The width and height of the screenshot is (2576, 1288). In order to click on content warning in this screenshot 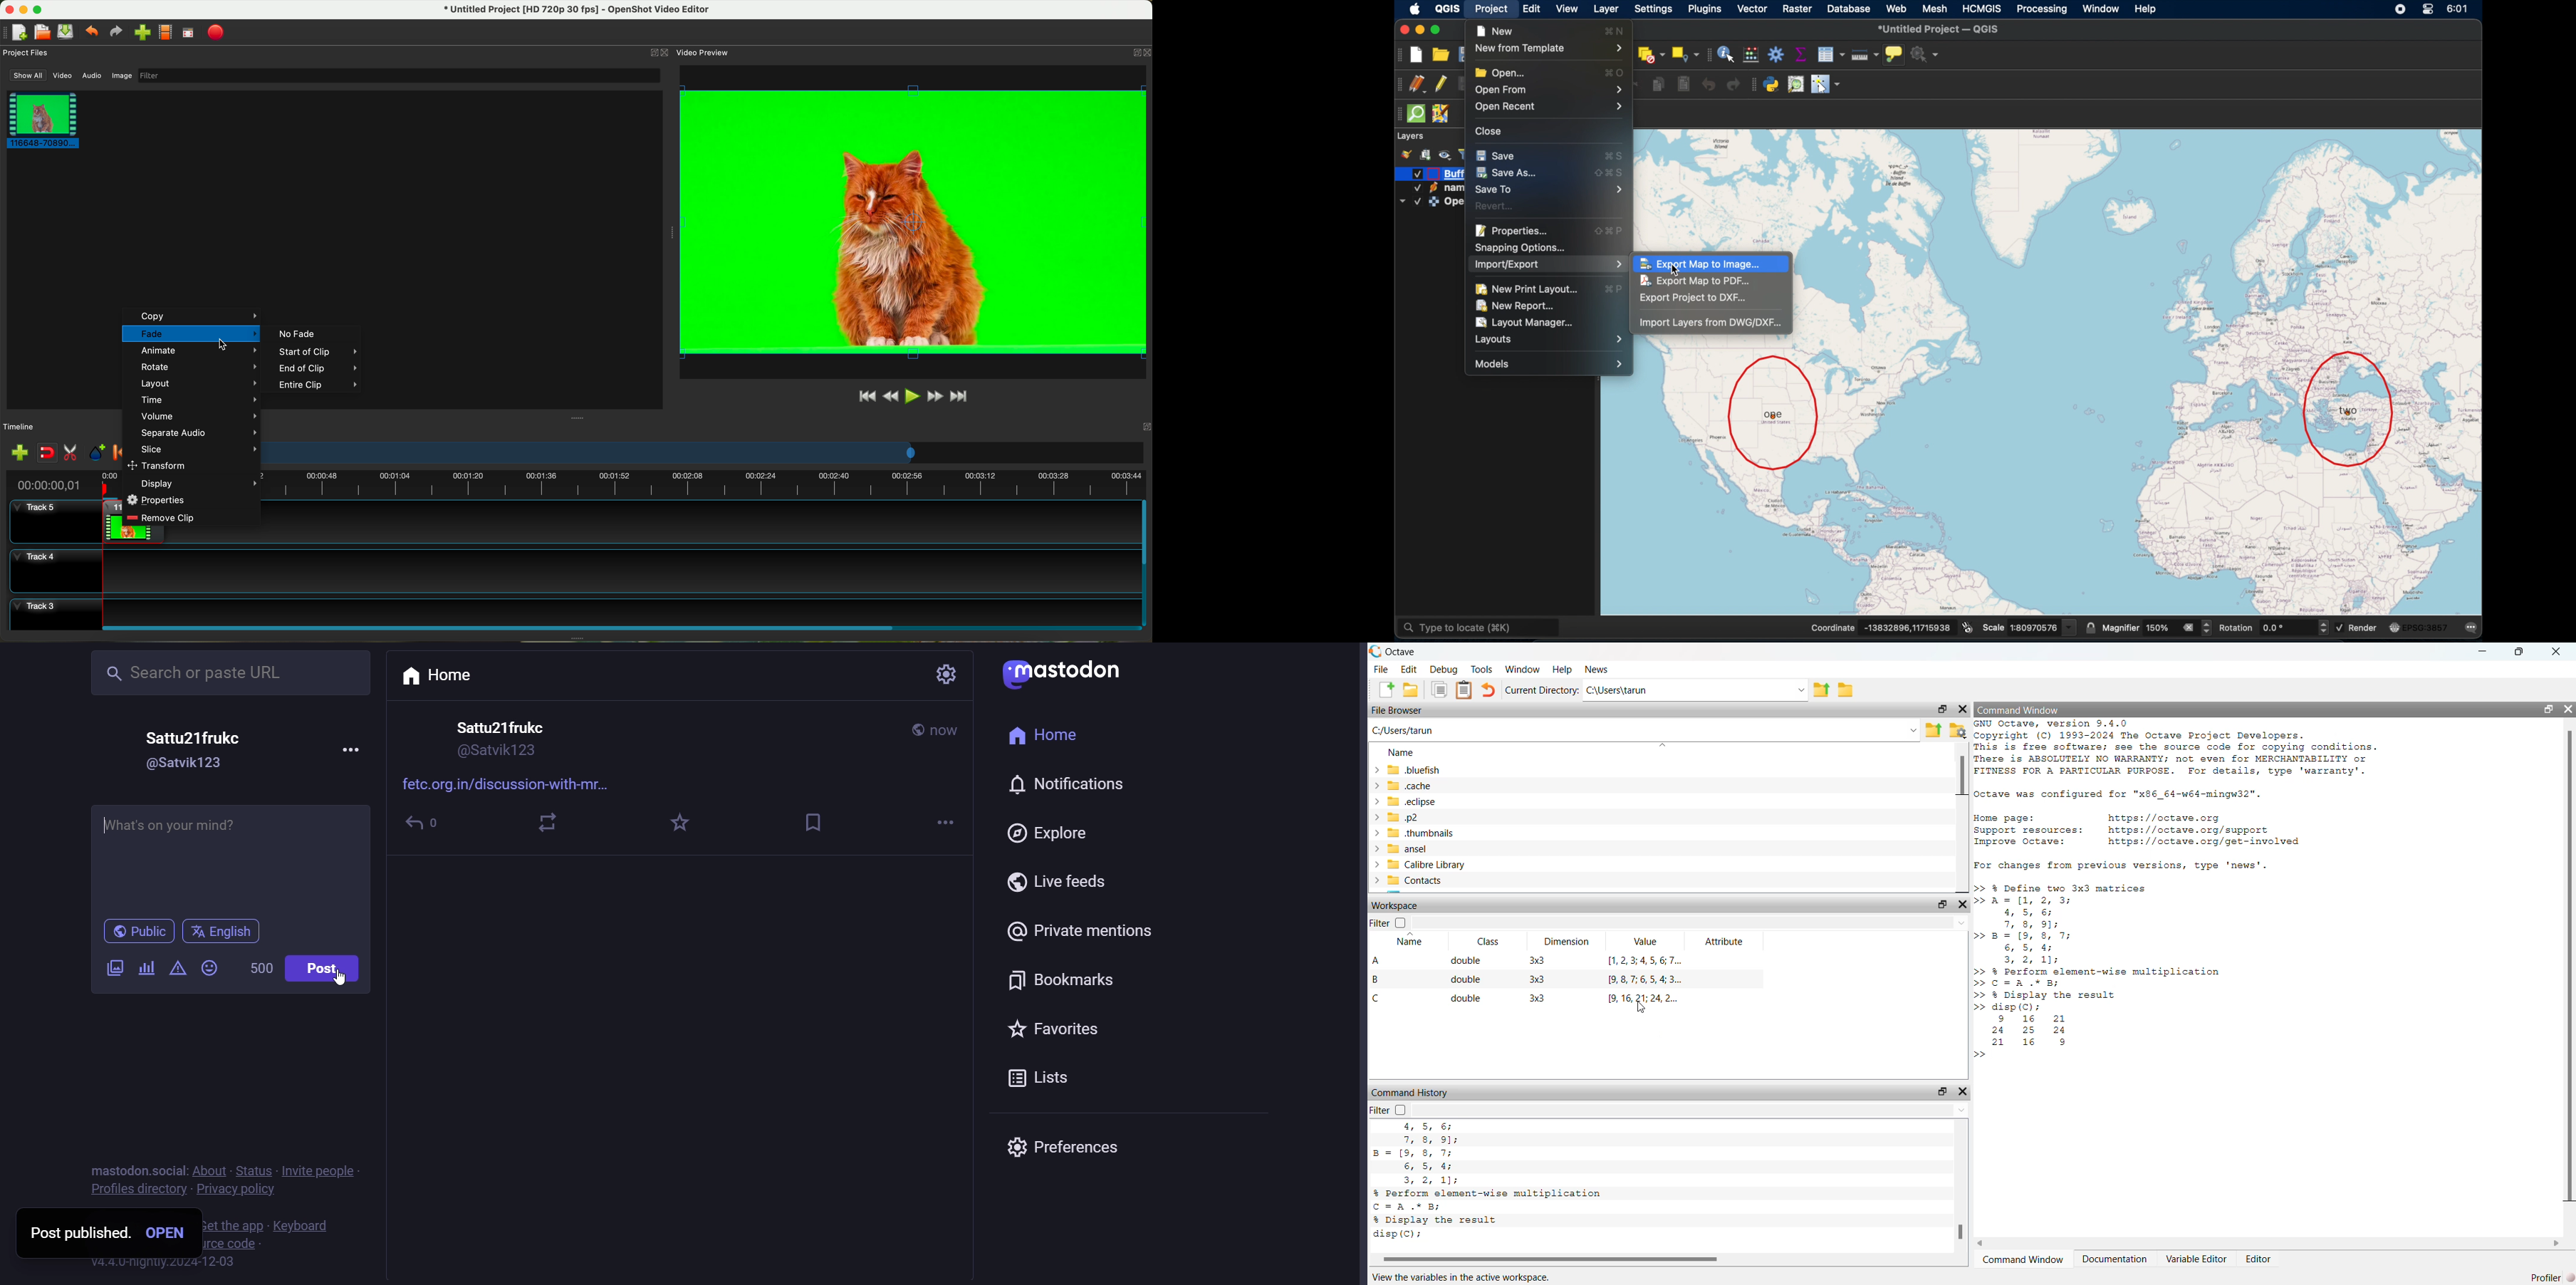, I will do `click(176, 969)`.